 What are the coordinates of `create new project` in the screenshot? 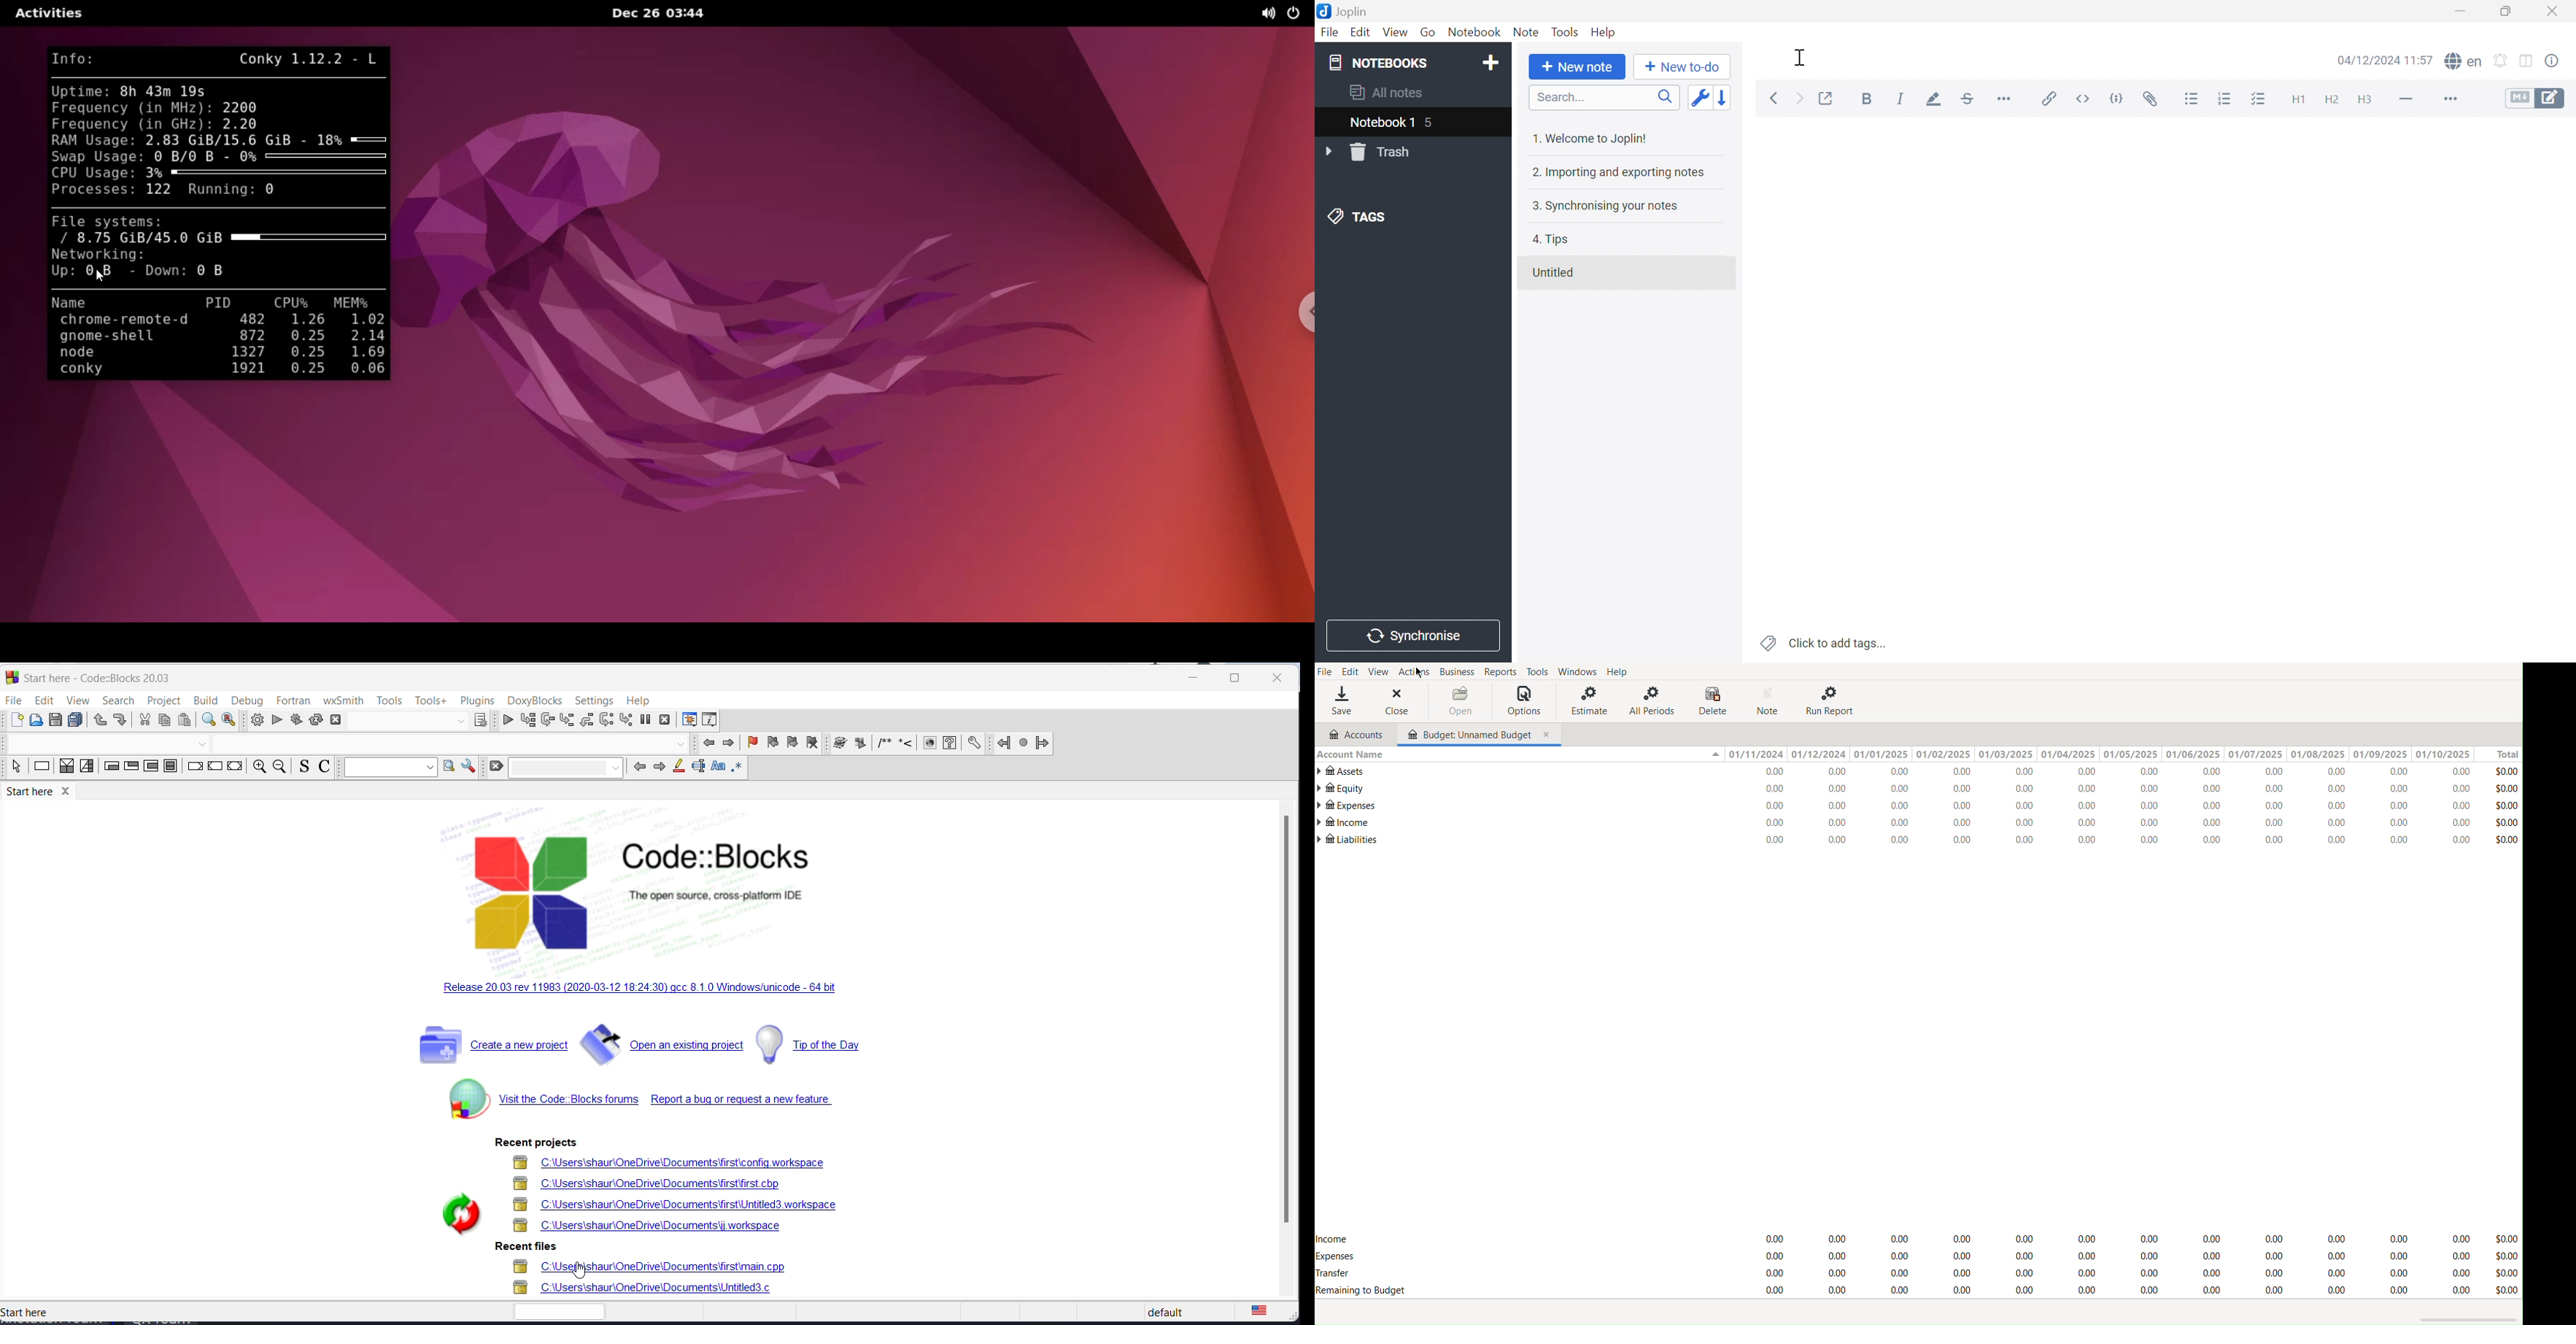 It's located at (483, 1048).